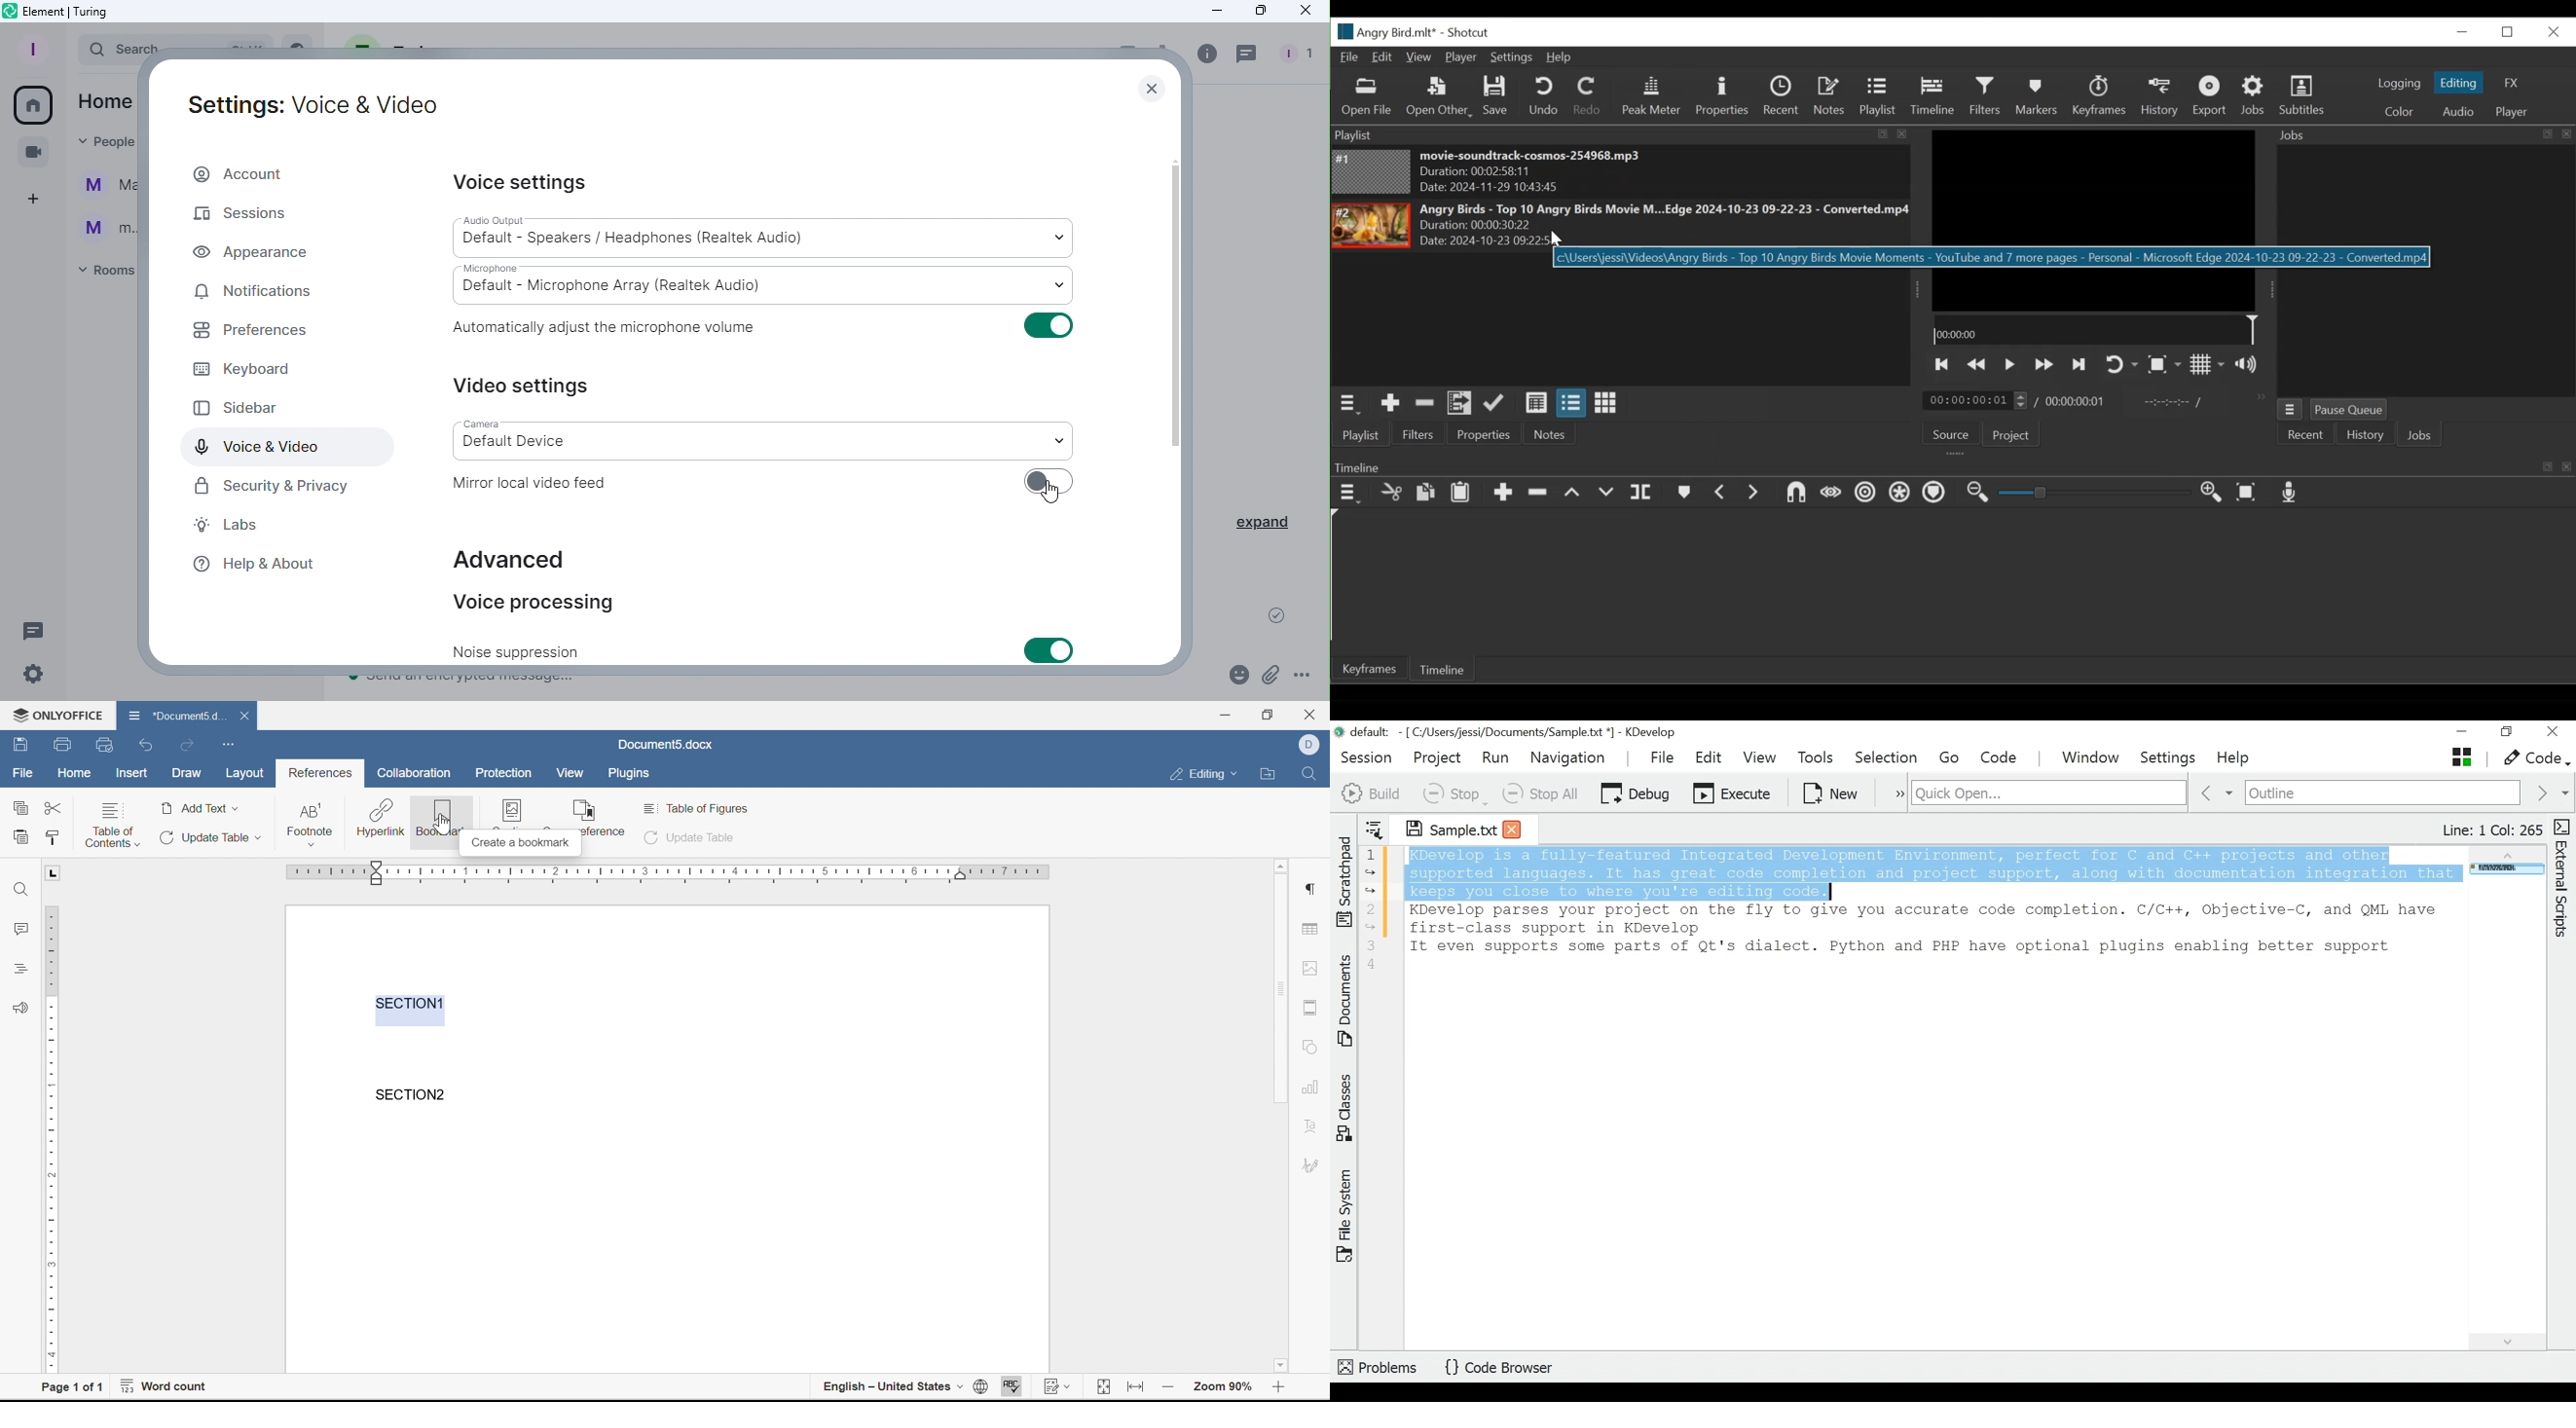 Image resolution: width=2576 pixels, height=1428 pixels. I want to click on Profile, so click(32, 48).